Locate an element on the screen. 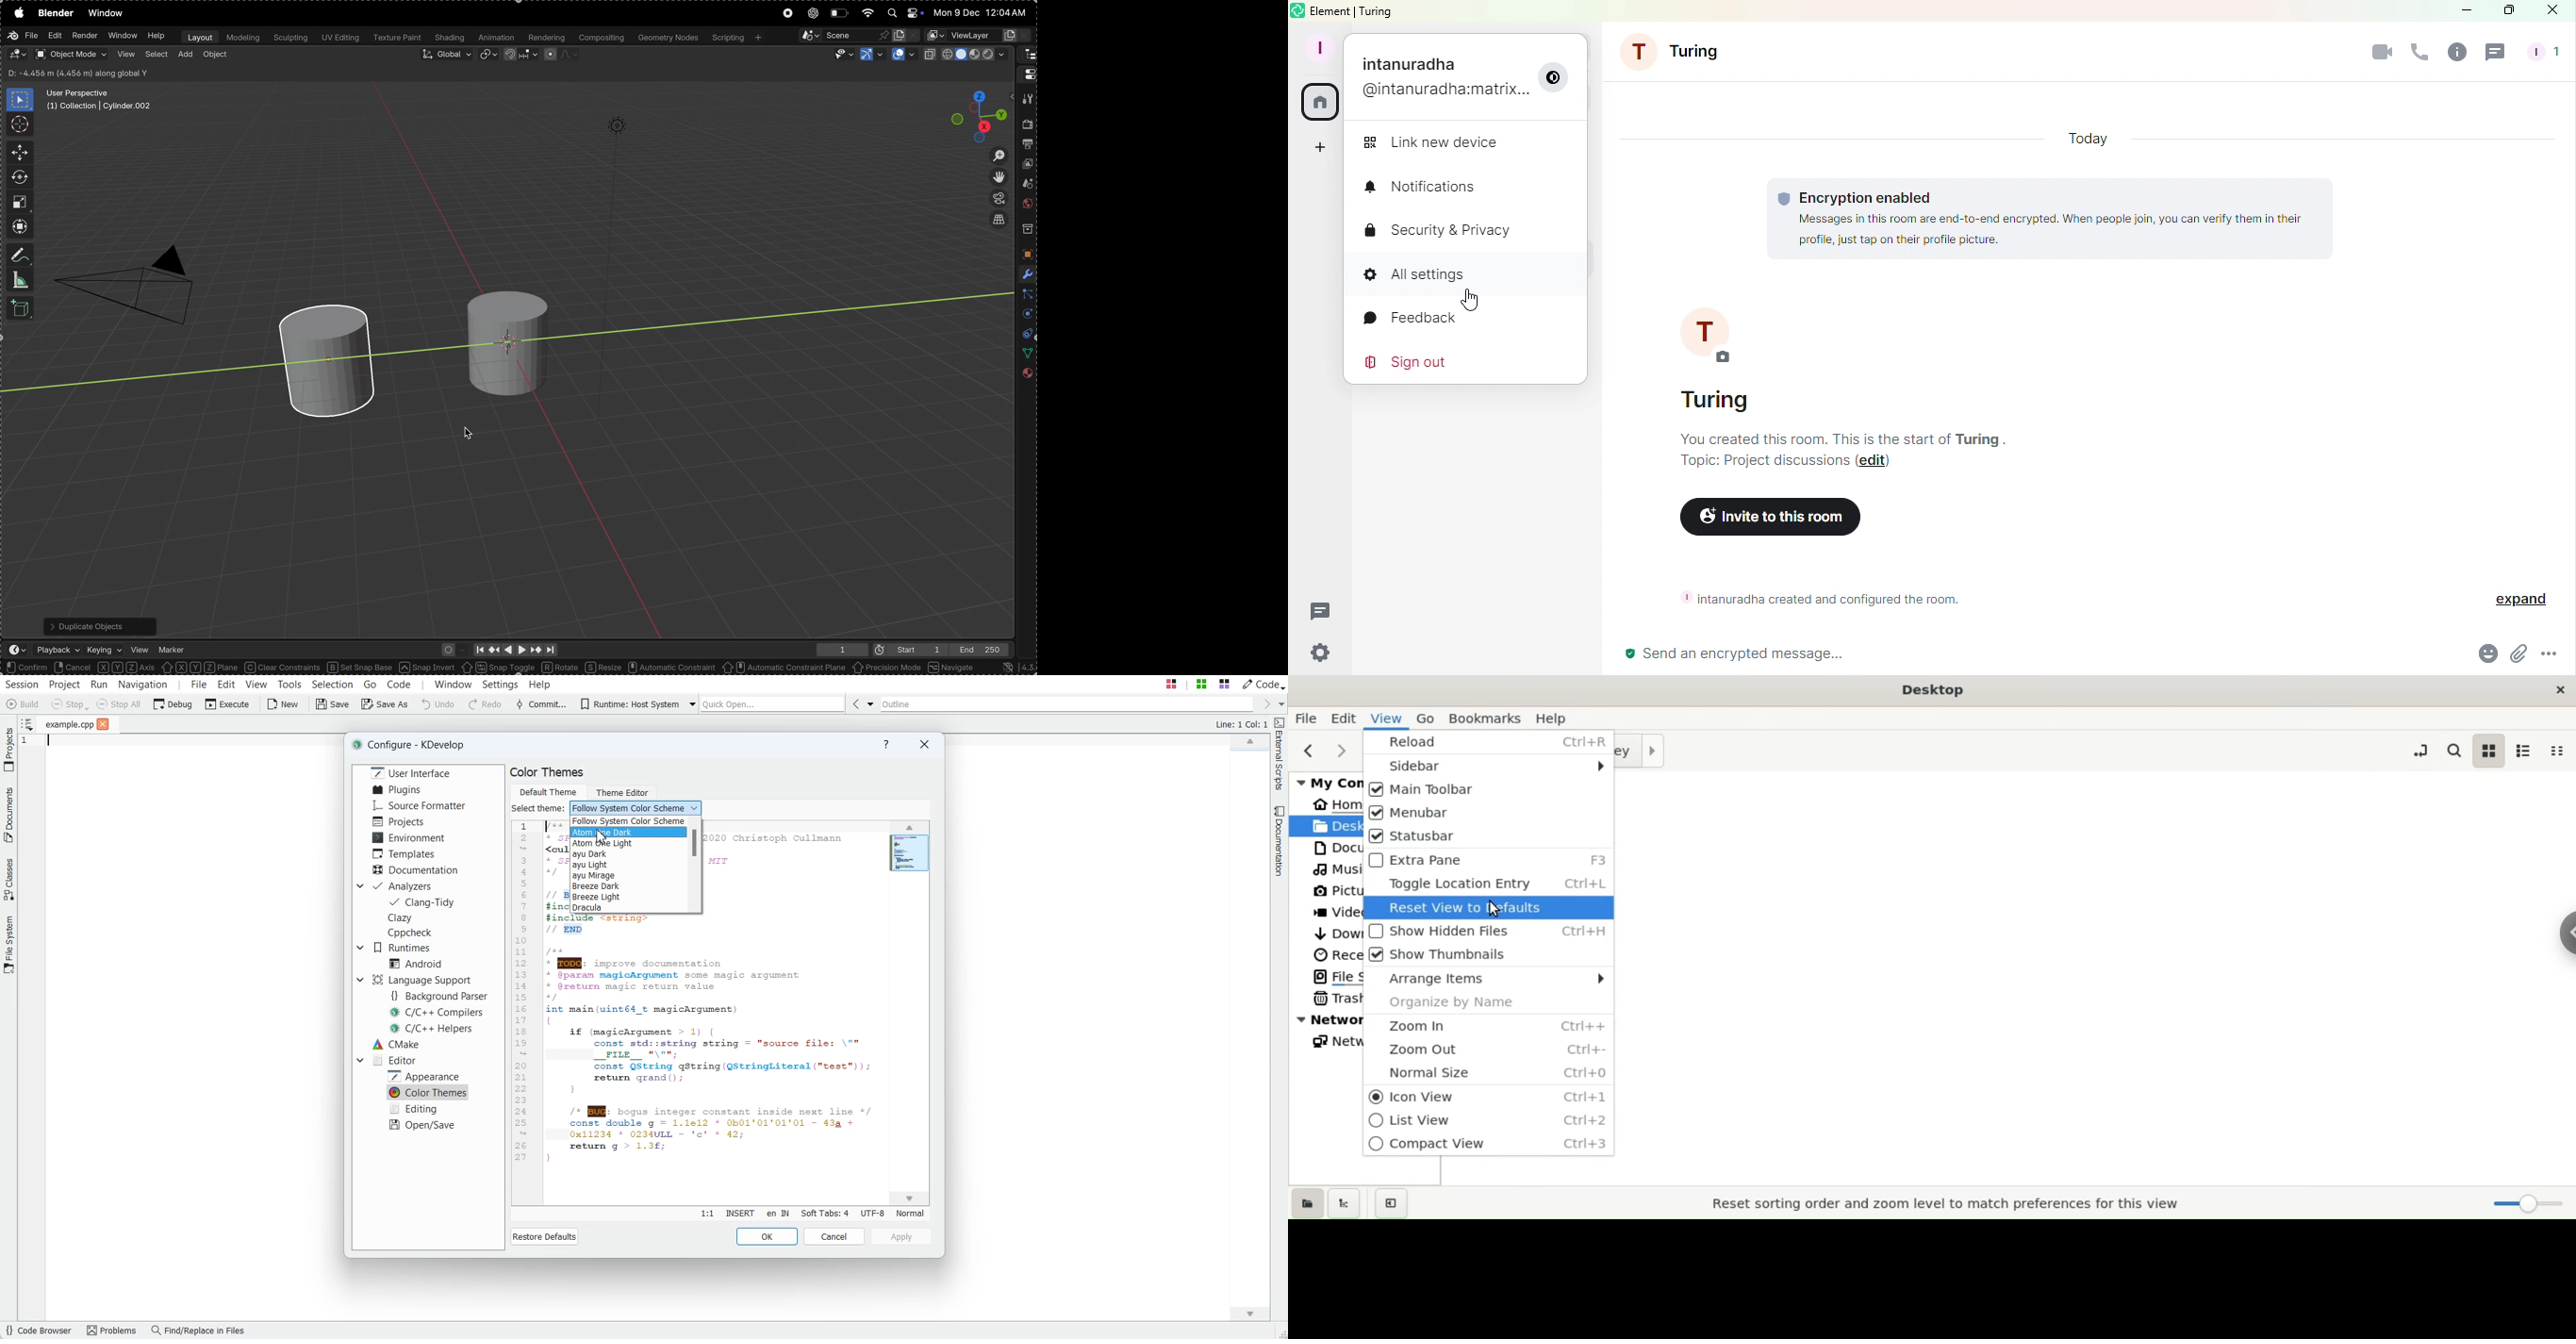 This screenshot has width=2576, height=1344. turing is located at coordinates (1379, 11).